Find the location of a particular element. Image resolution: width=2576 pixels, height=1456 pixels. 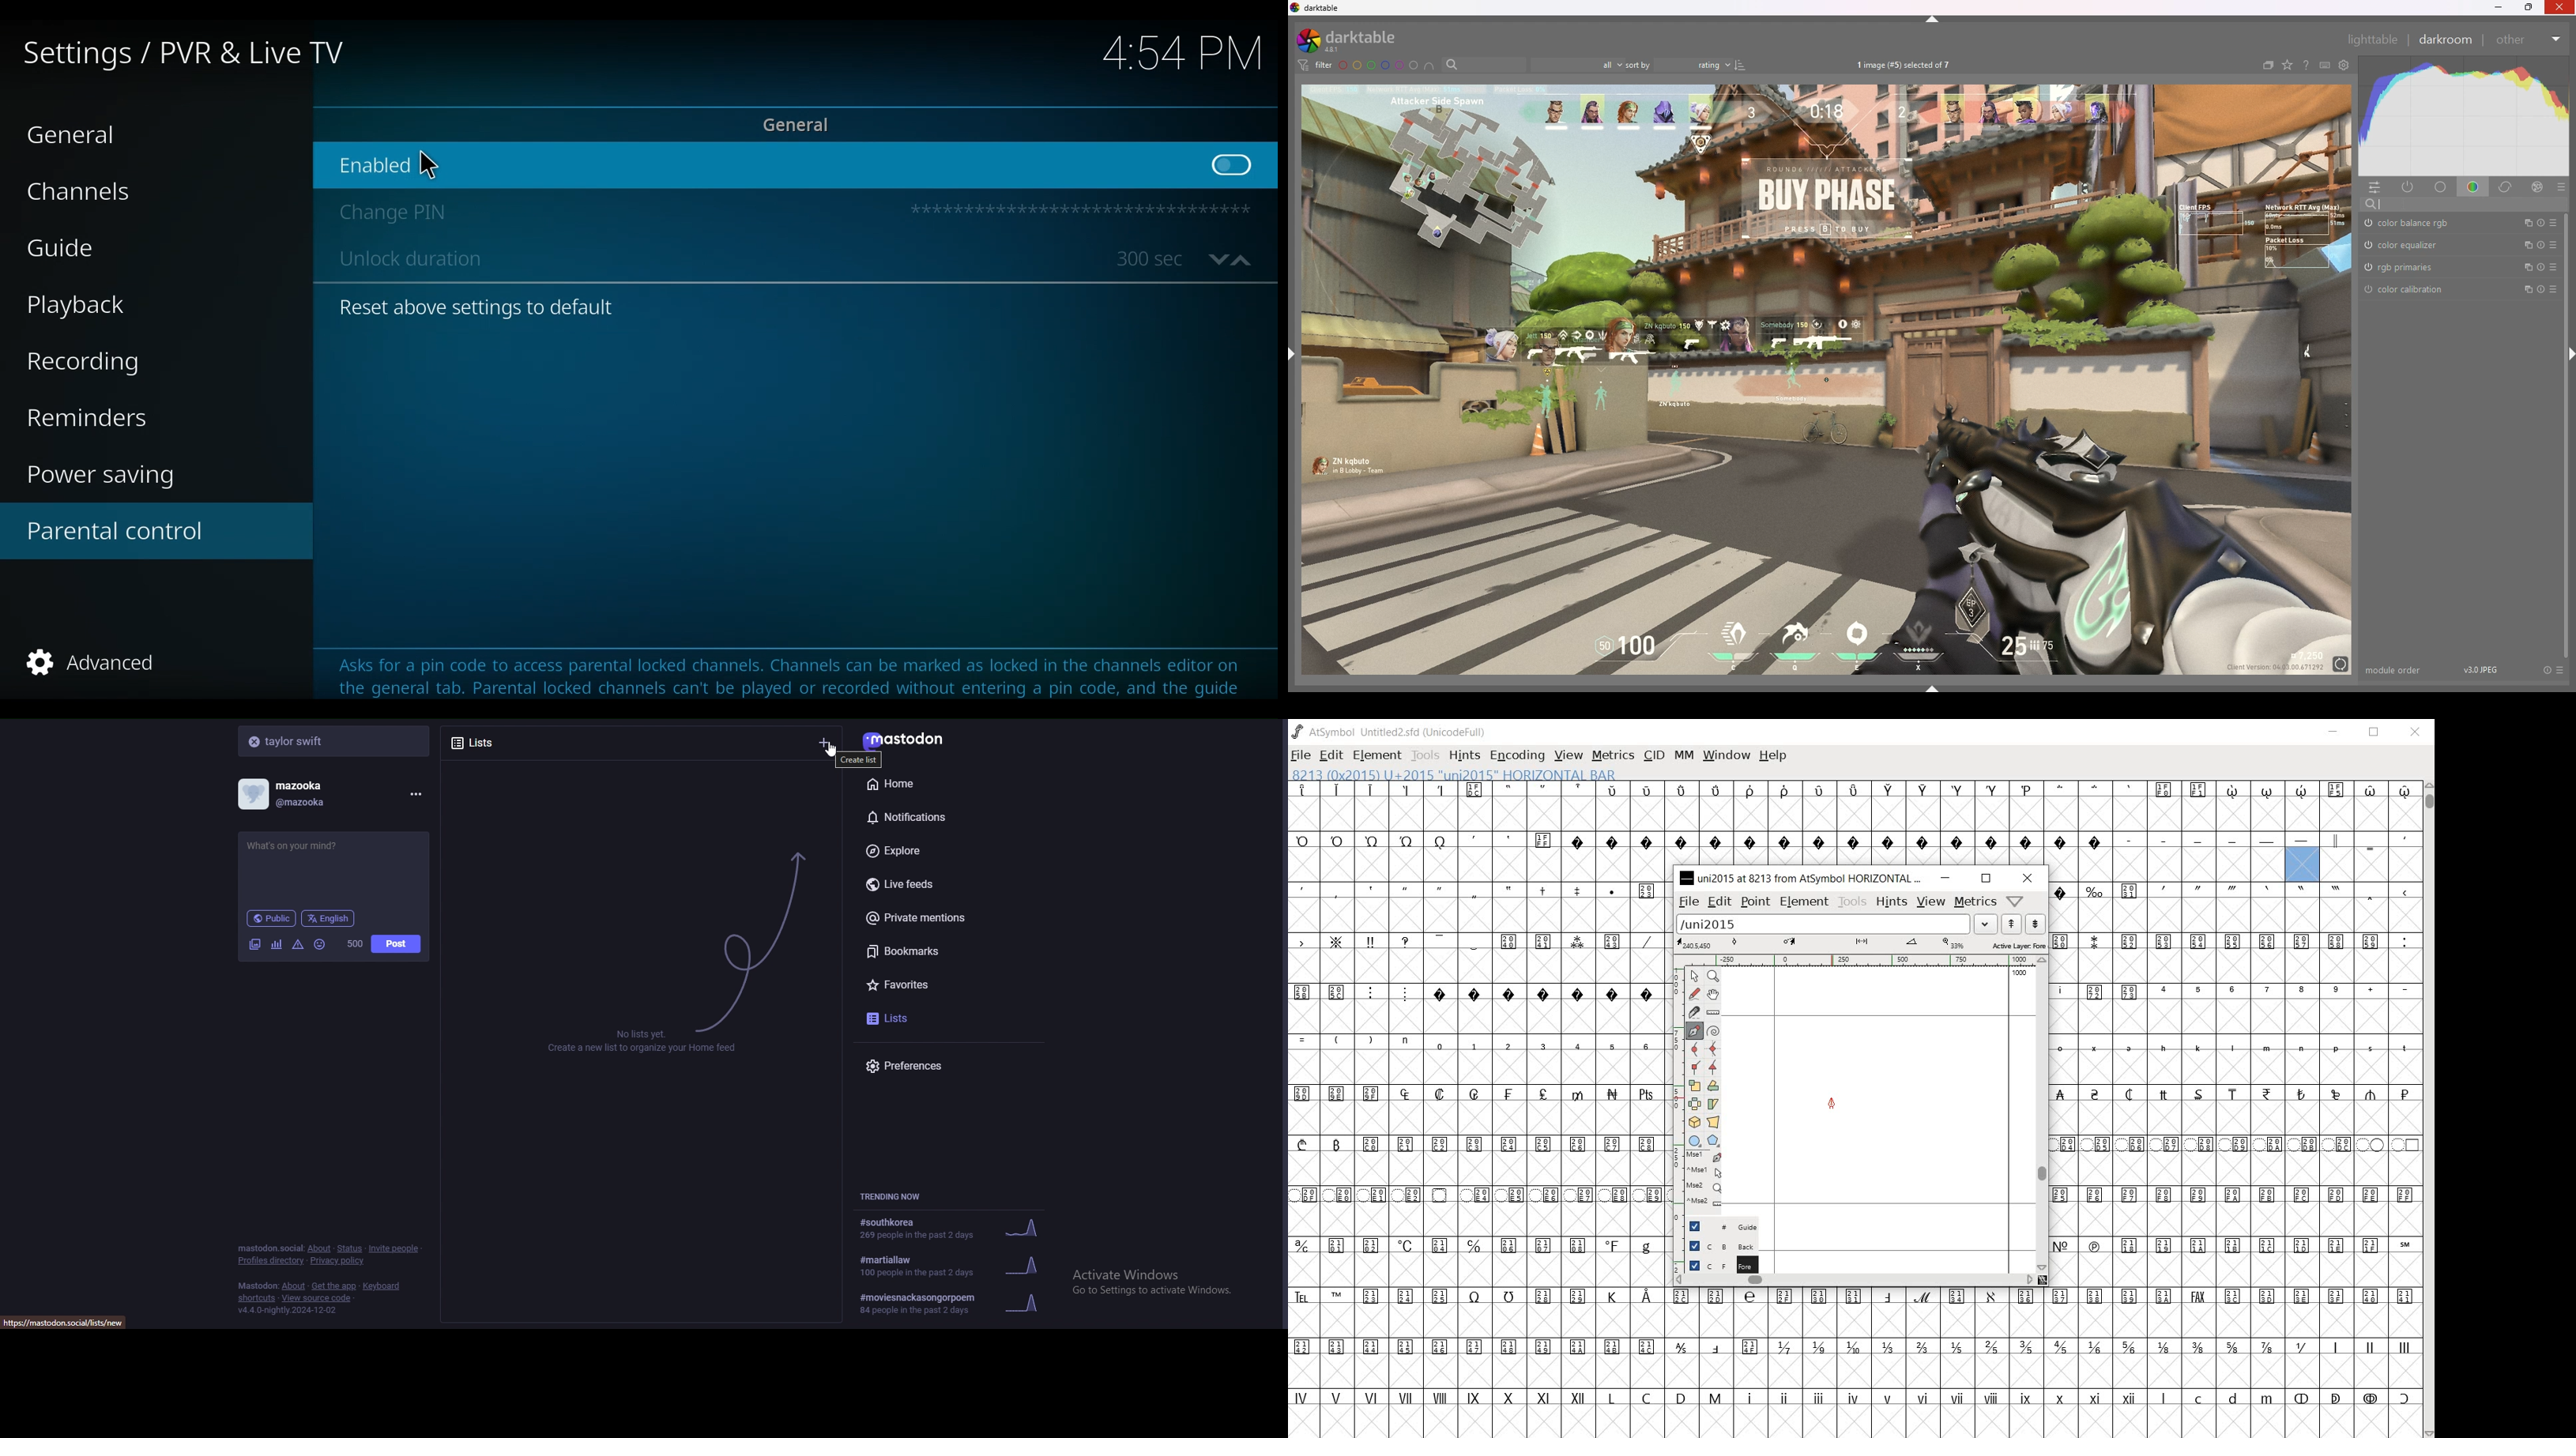

add new list is located at coordinates (825, 742).